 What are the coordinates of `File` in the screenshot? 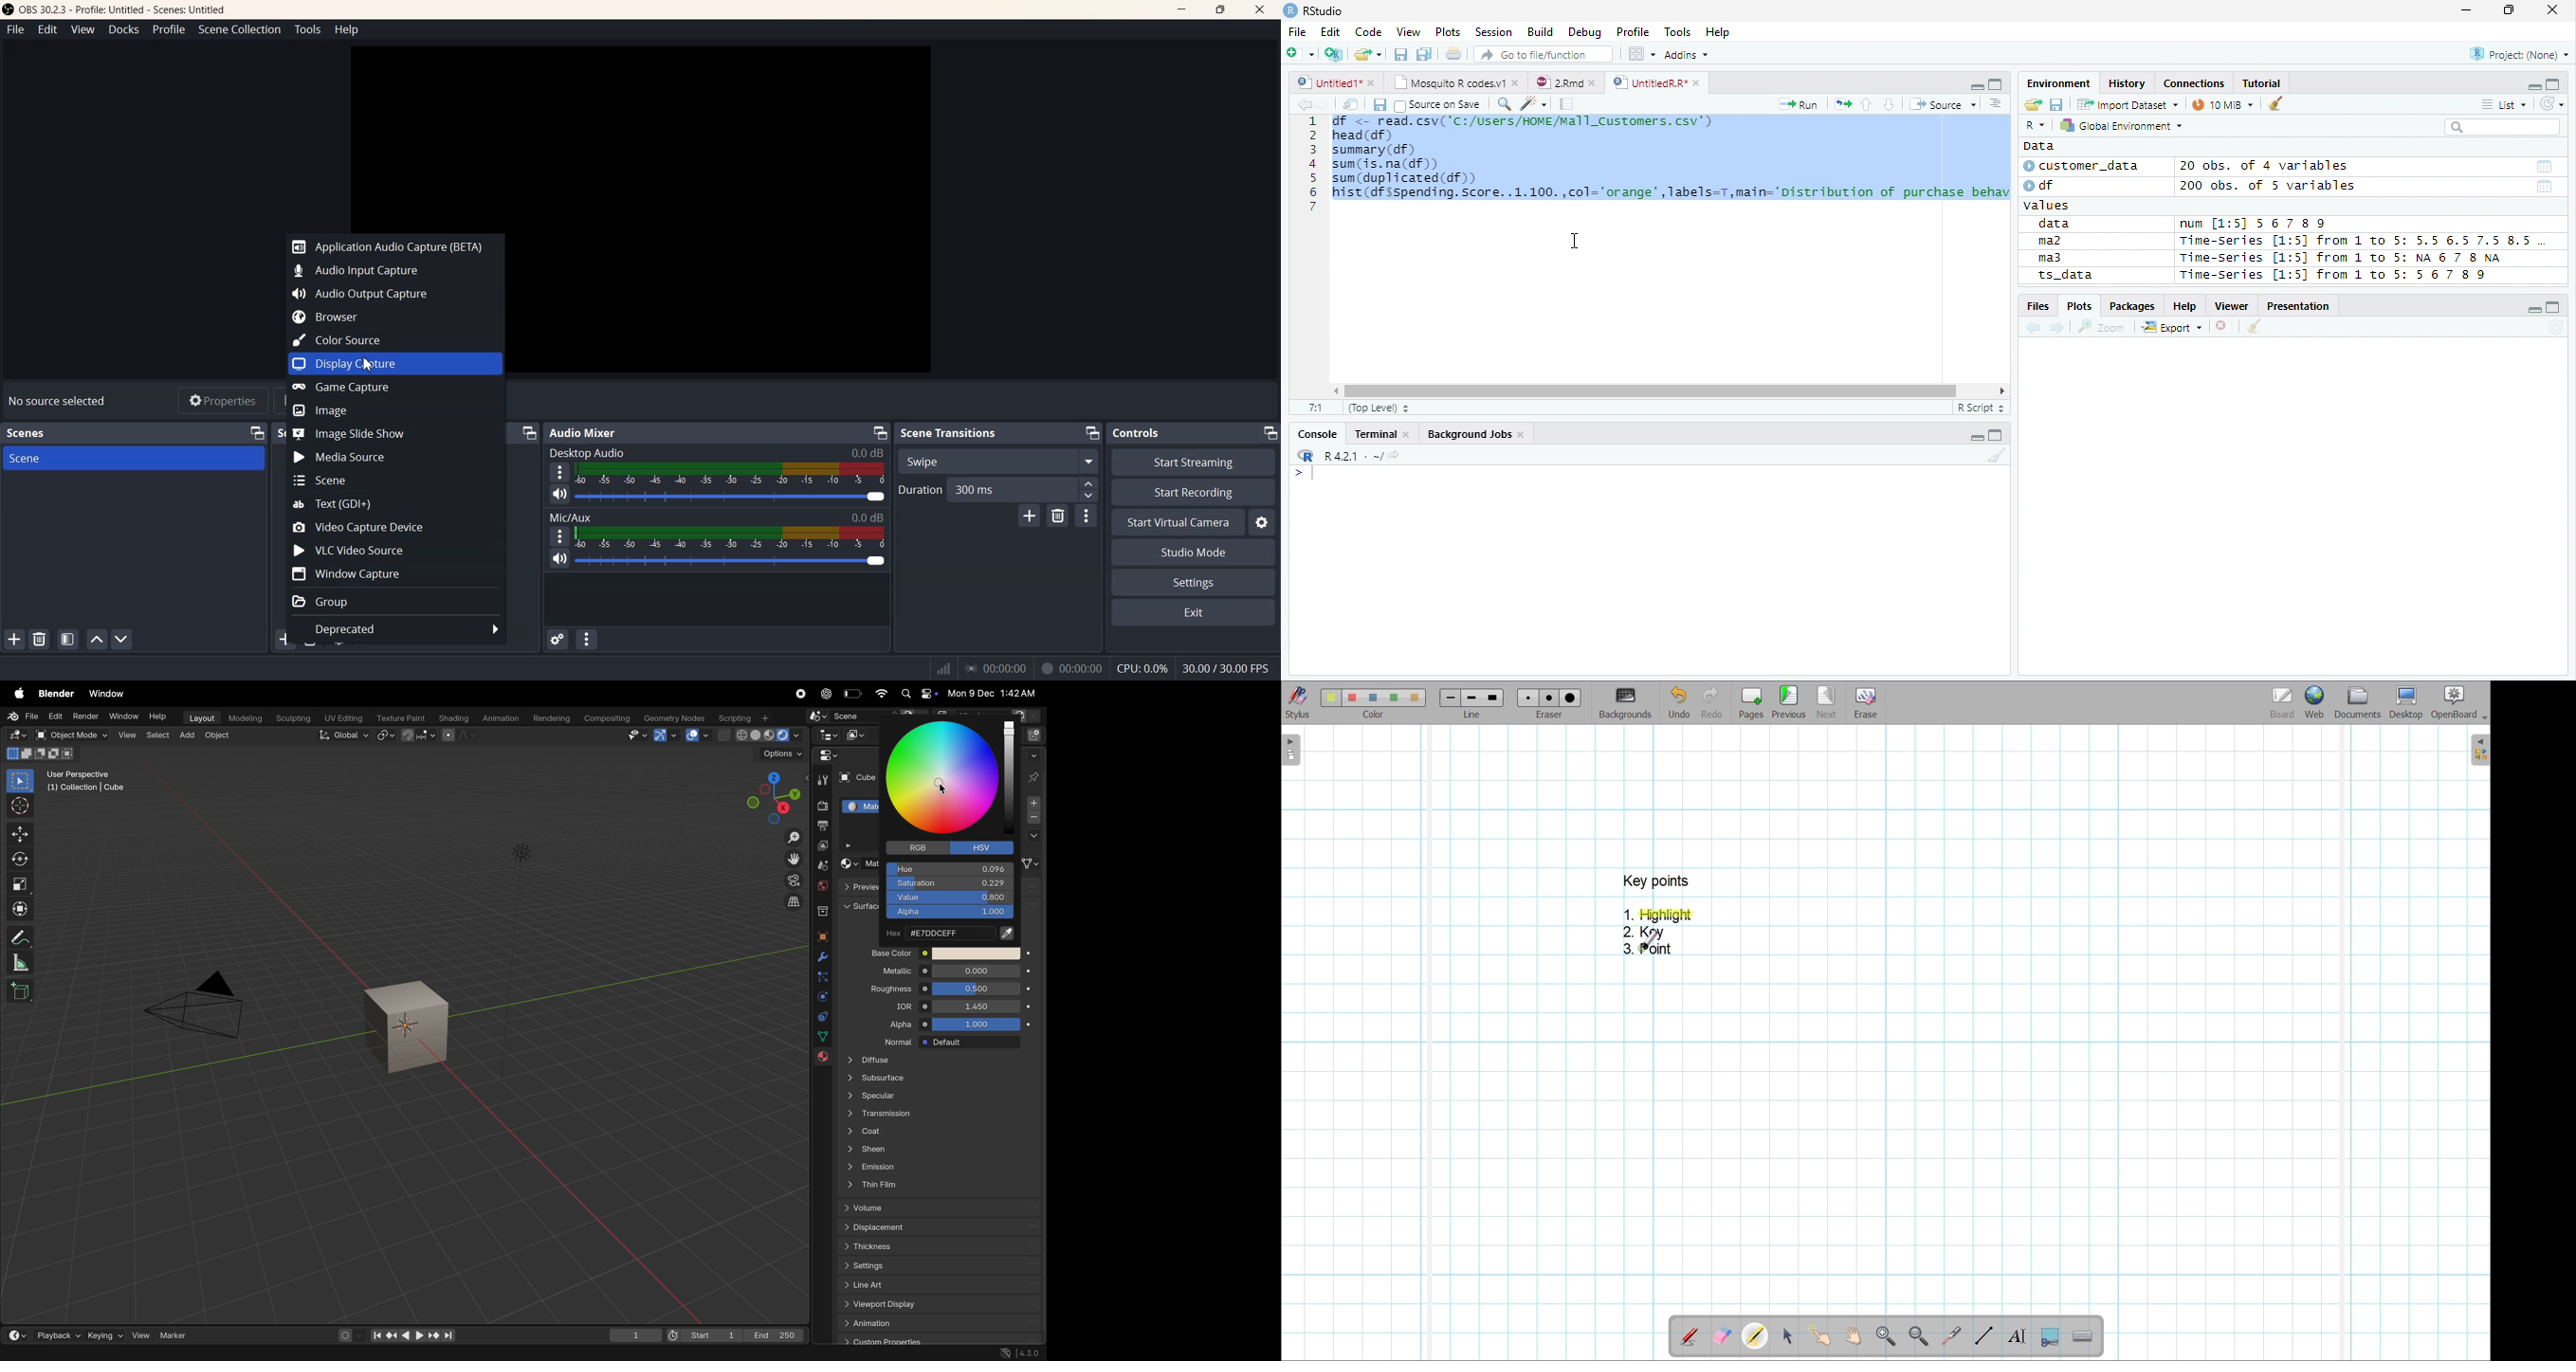 It's located at (1296, 31).